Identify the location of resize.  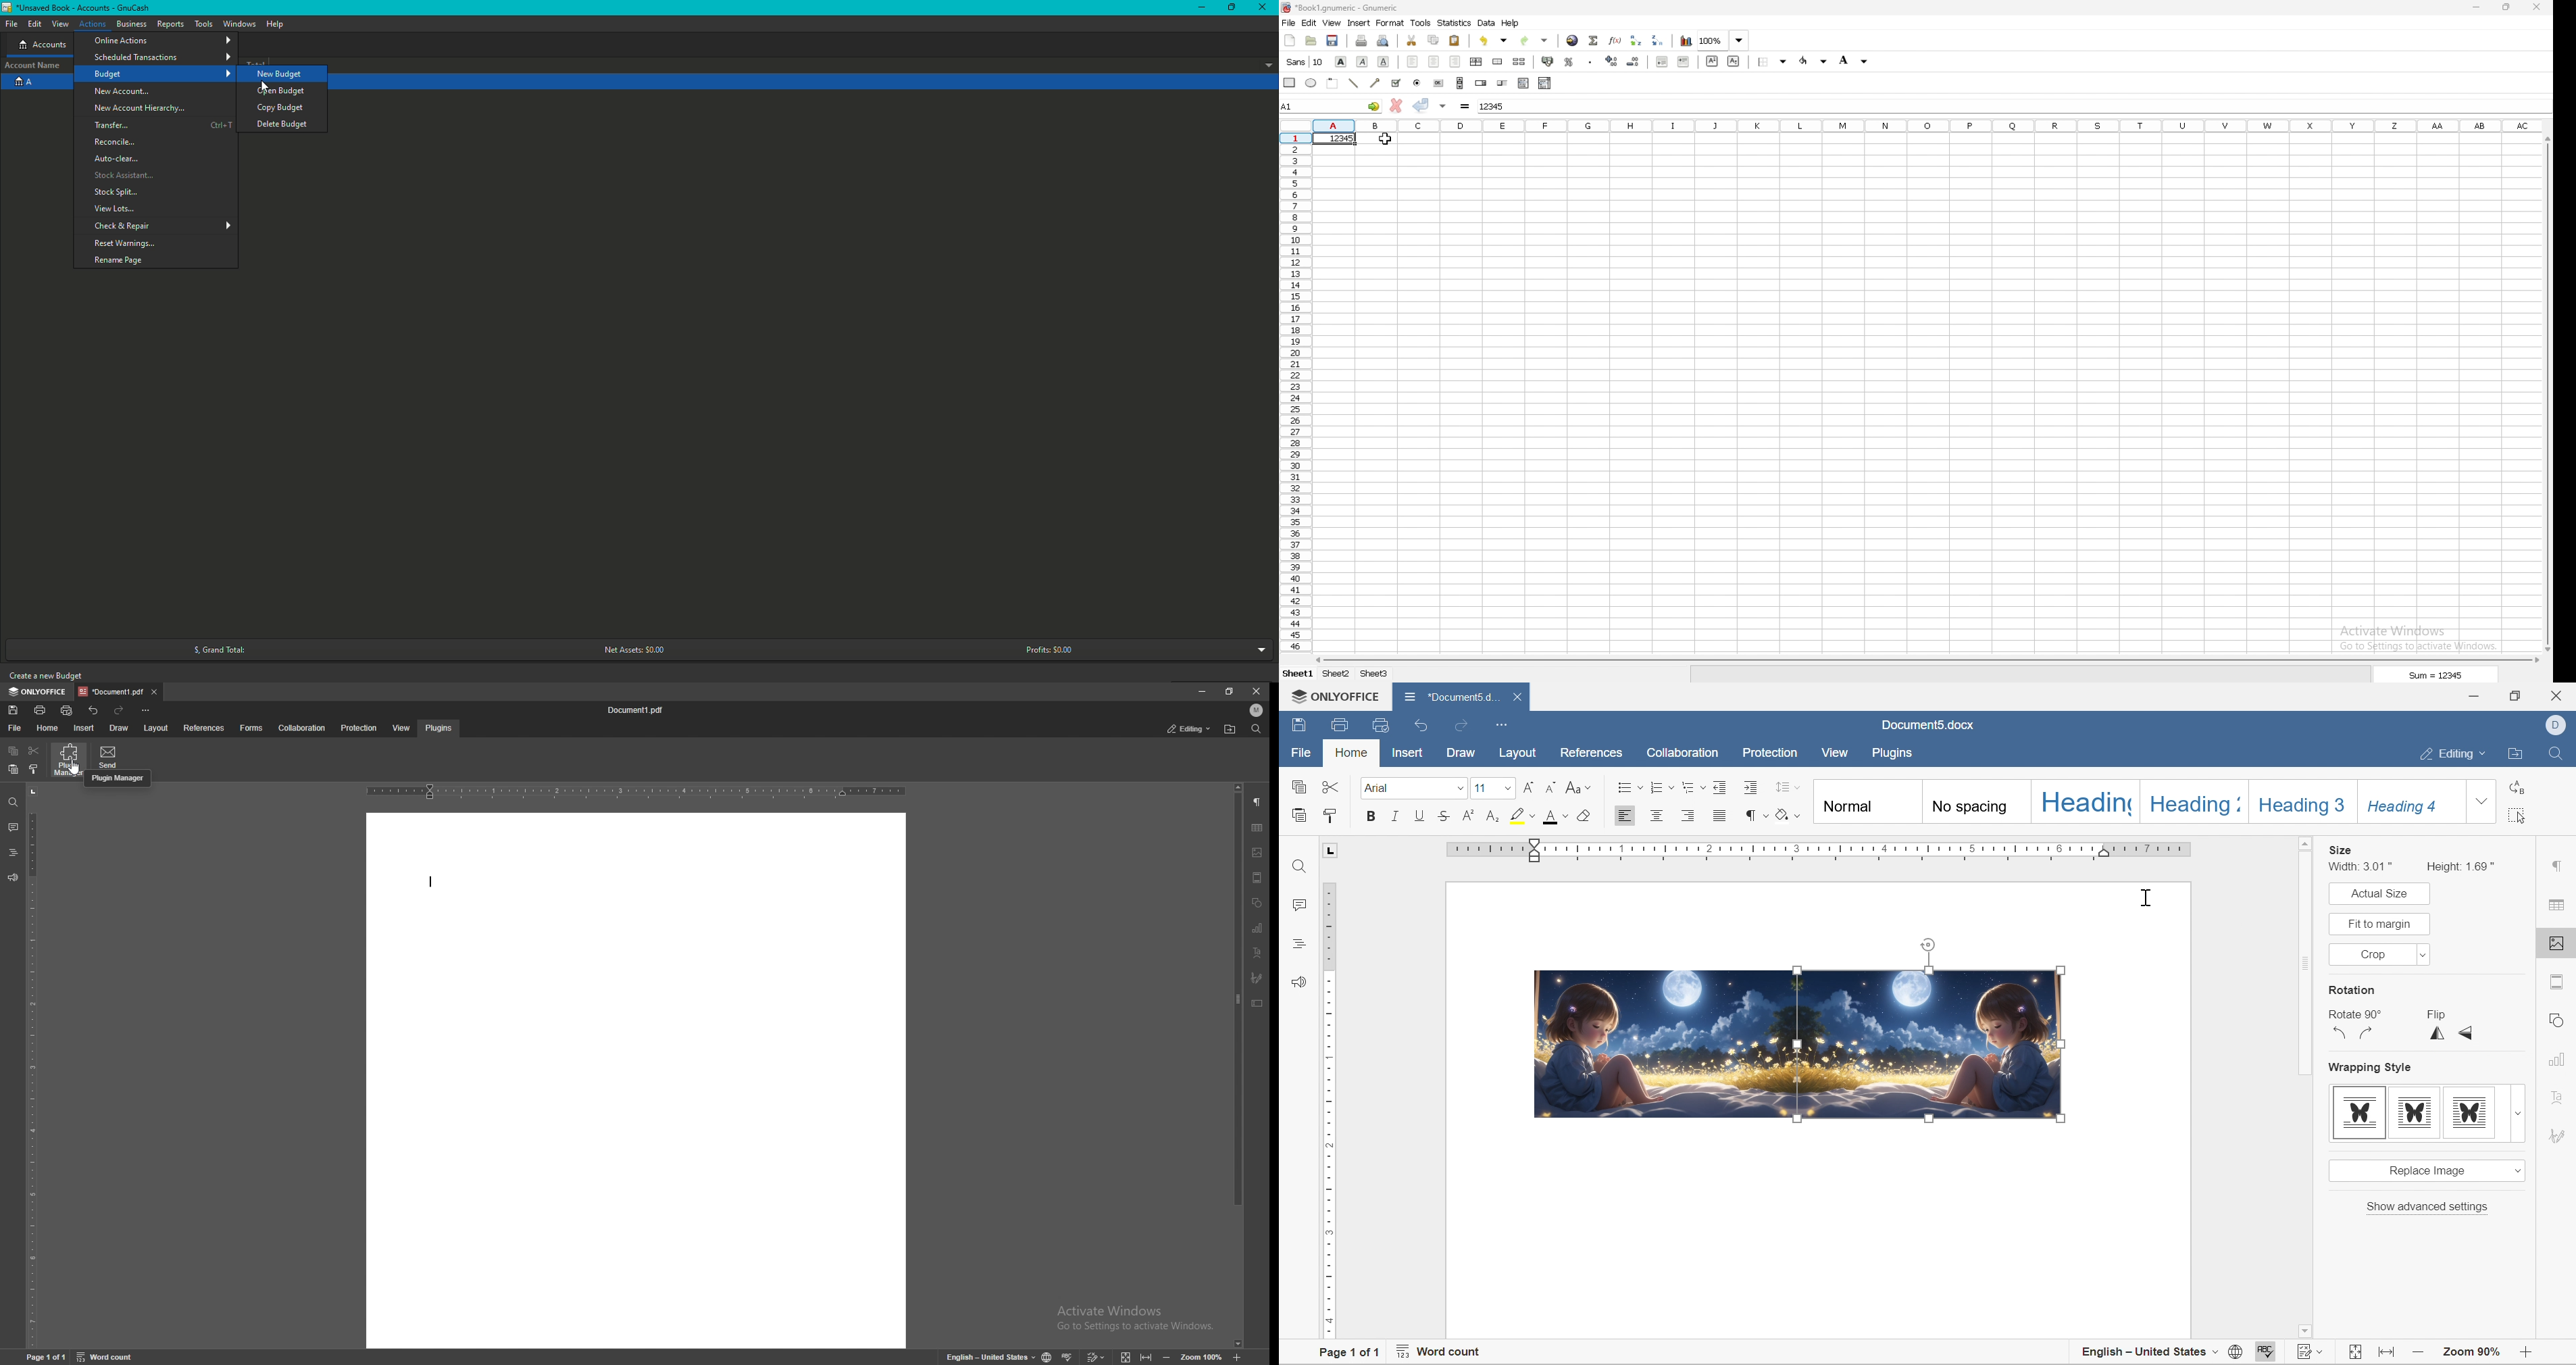
(1229, 691).